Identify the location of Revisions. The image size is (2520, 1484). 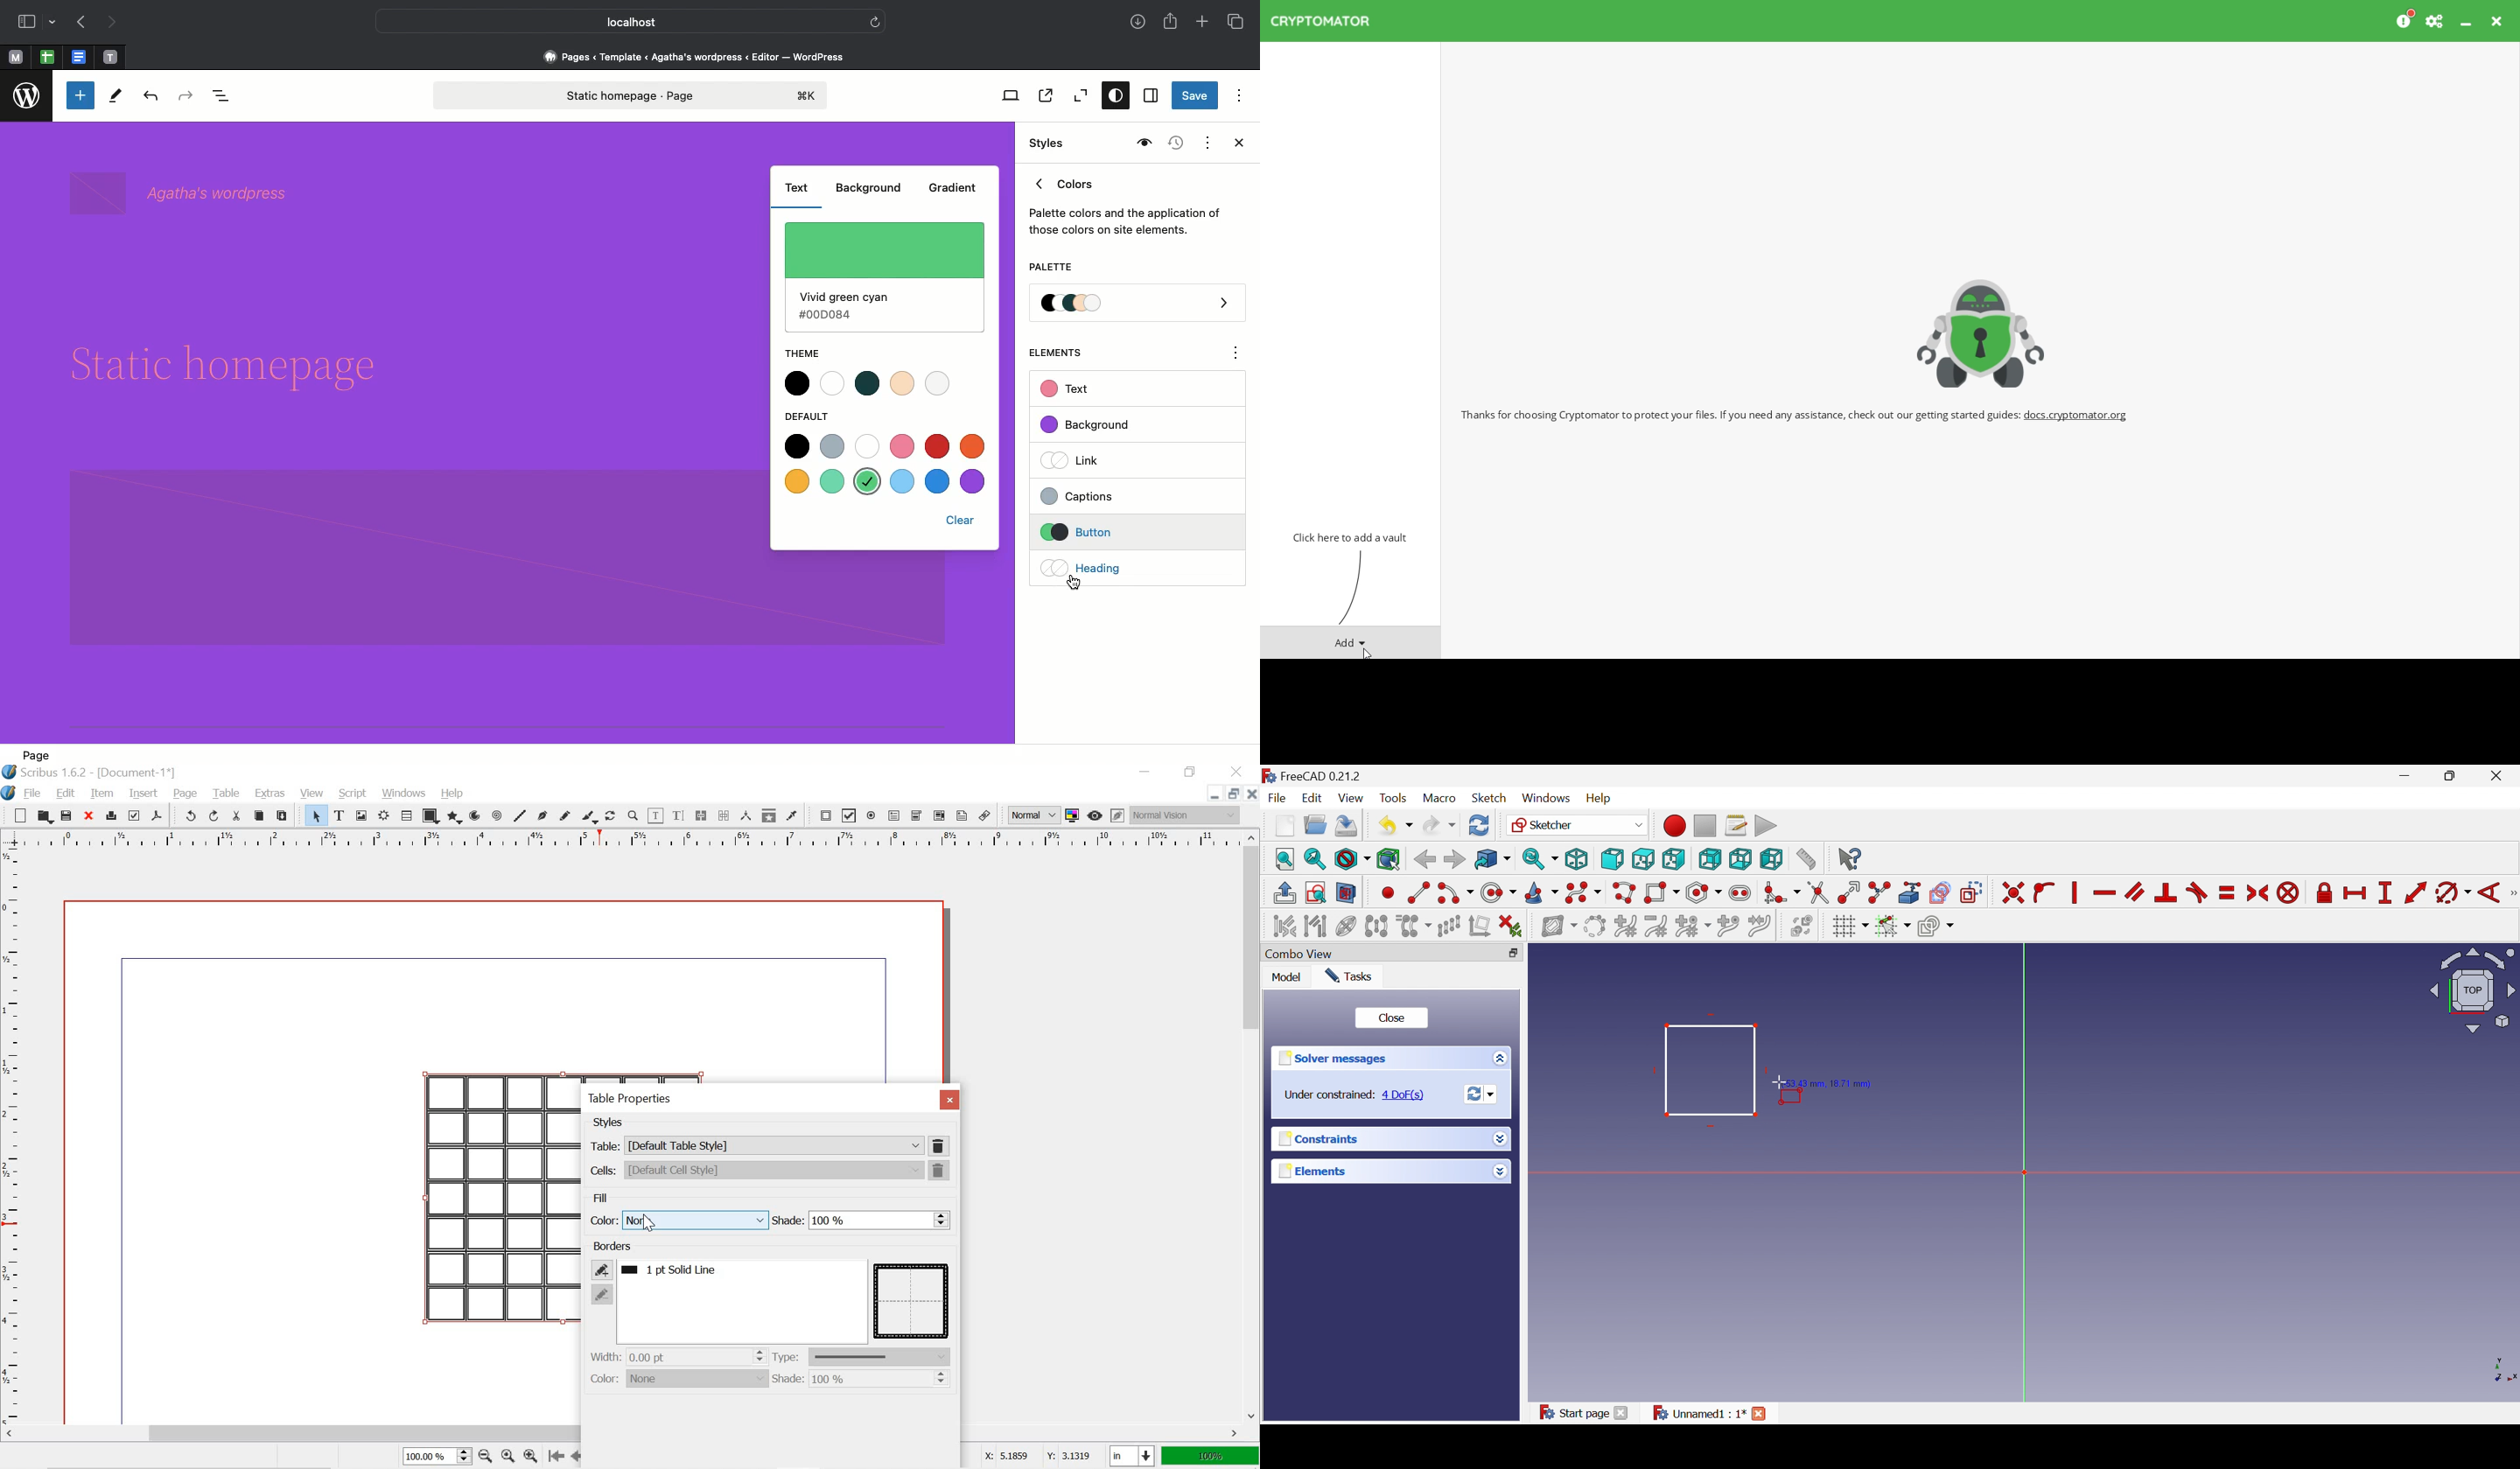
(1173, 144).